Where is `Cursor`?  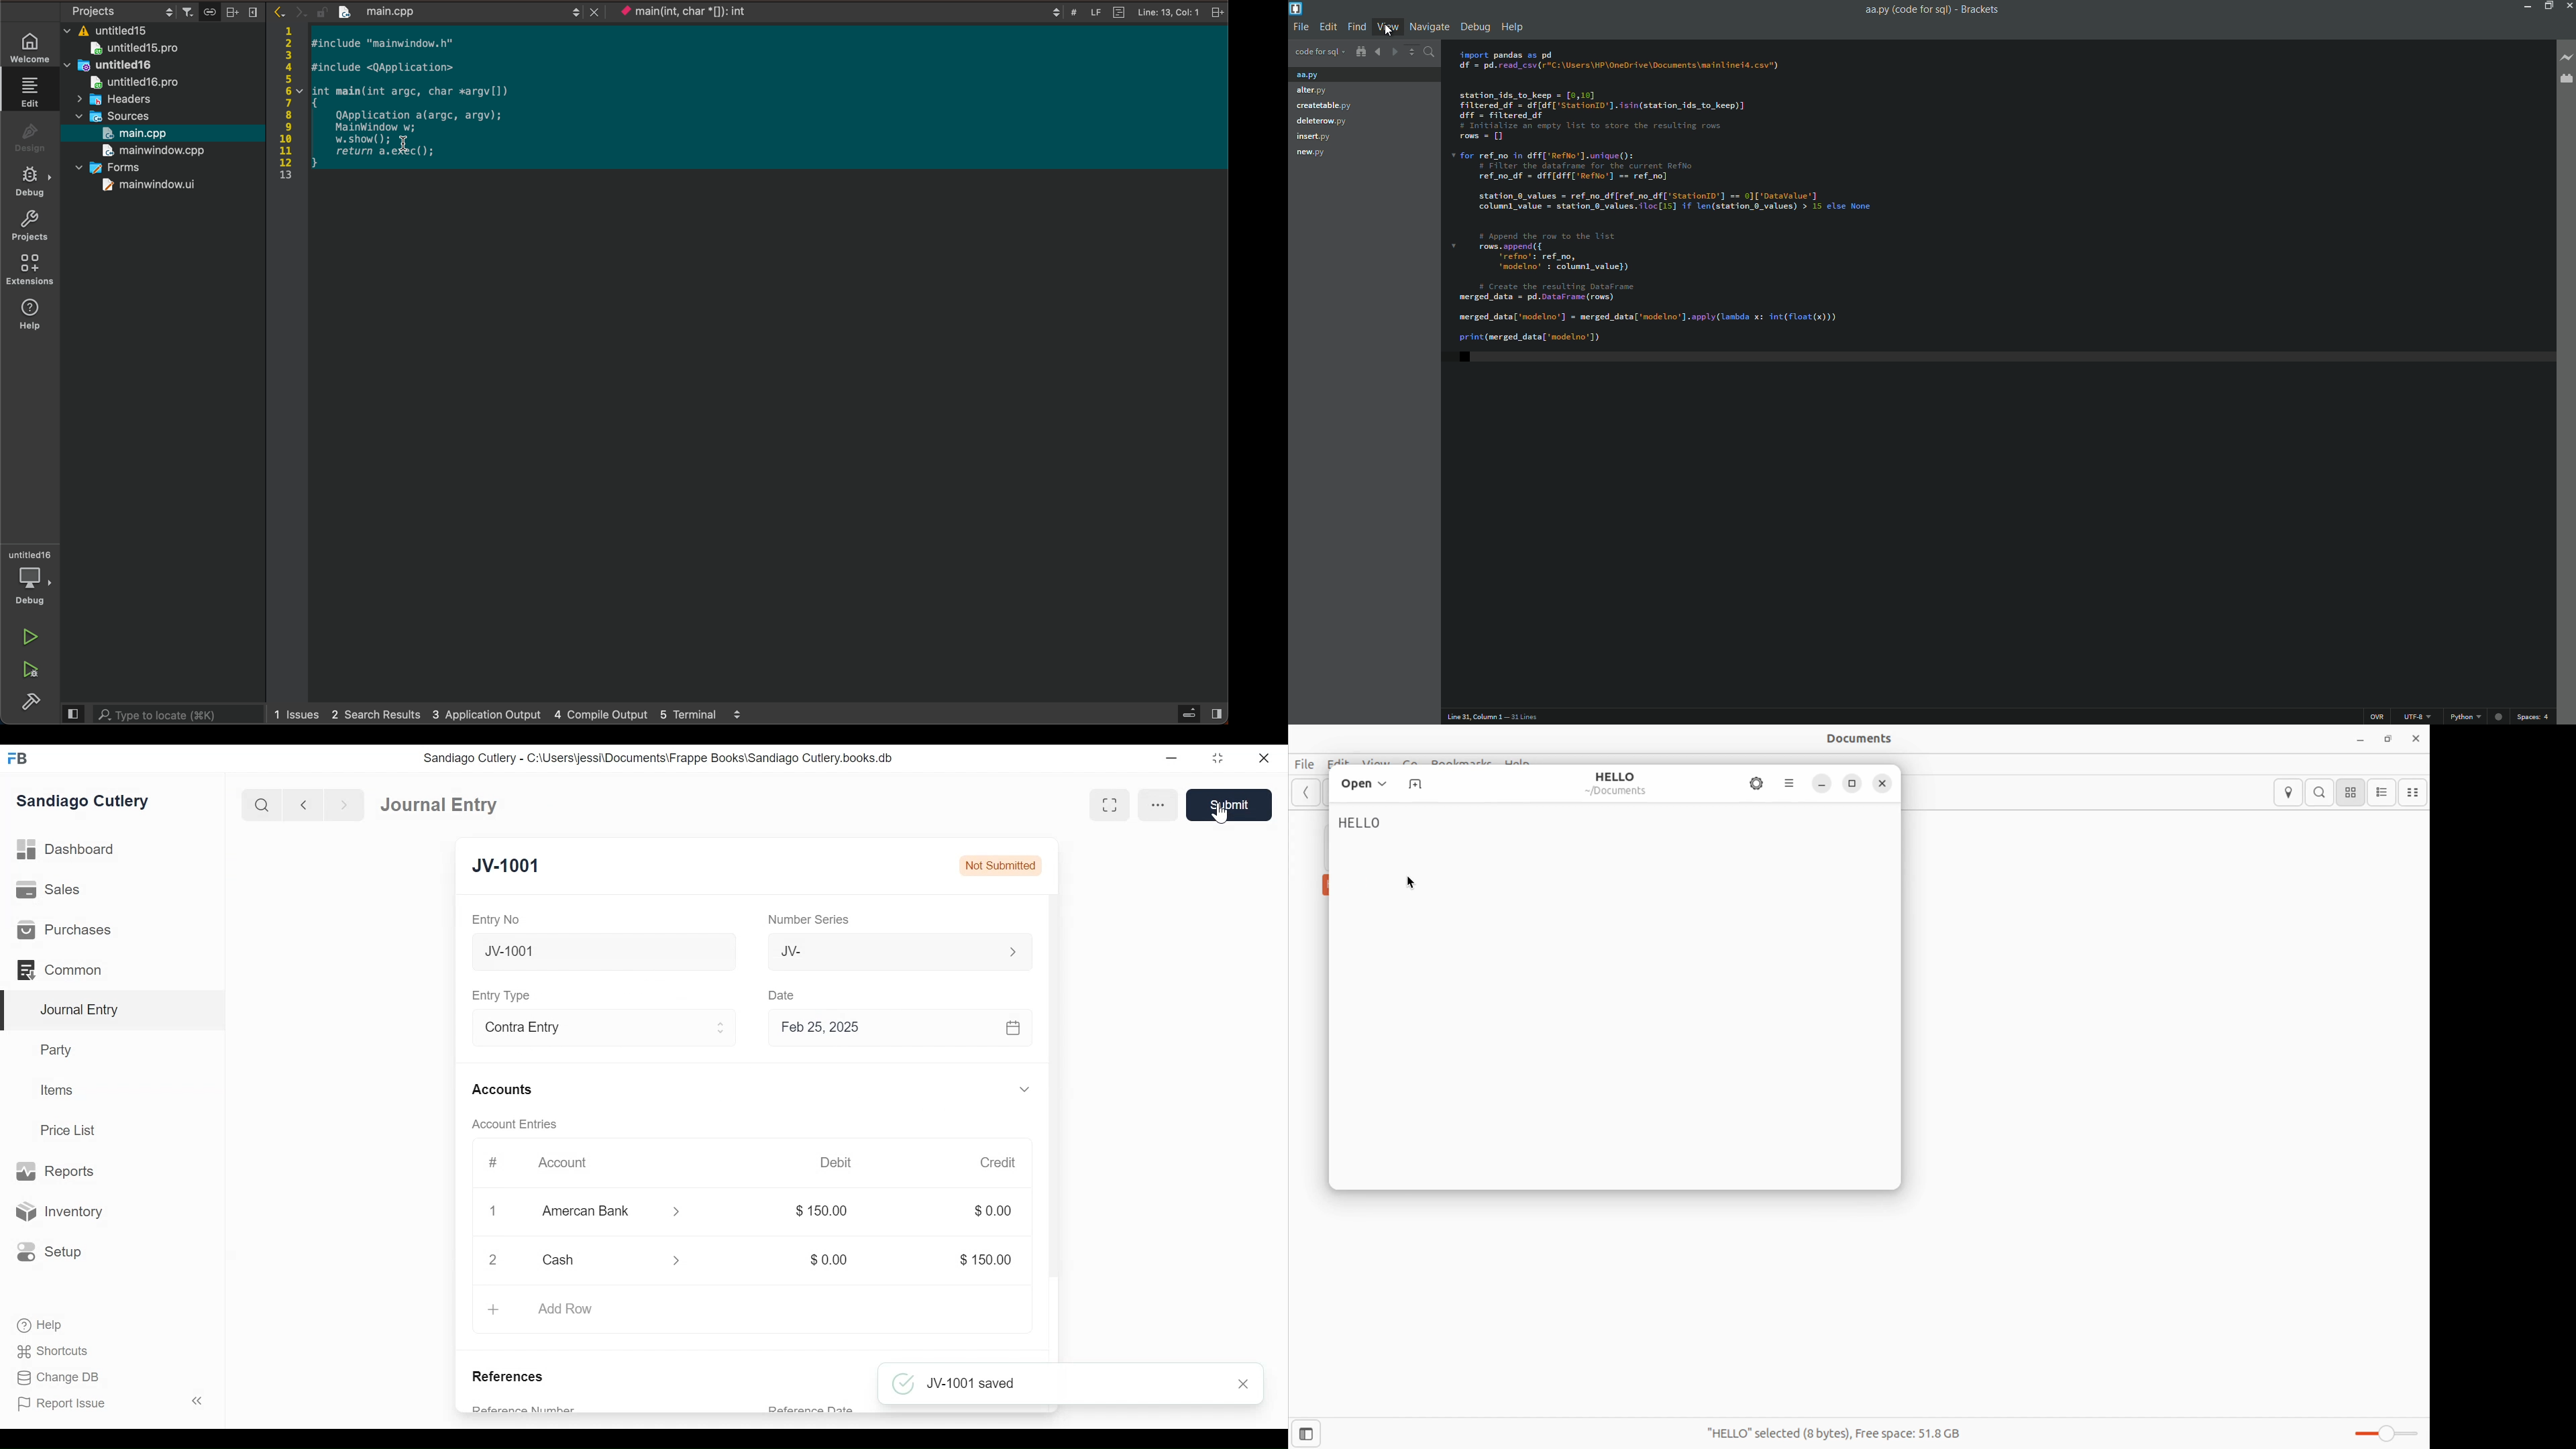
Cursor is located at coordinates (1226, 816).